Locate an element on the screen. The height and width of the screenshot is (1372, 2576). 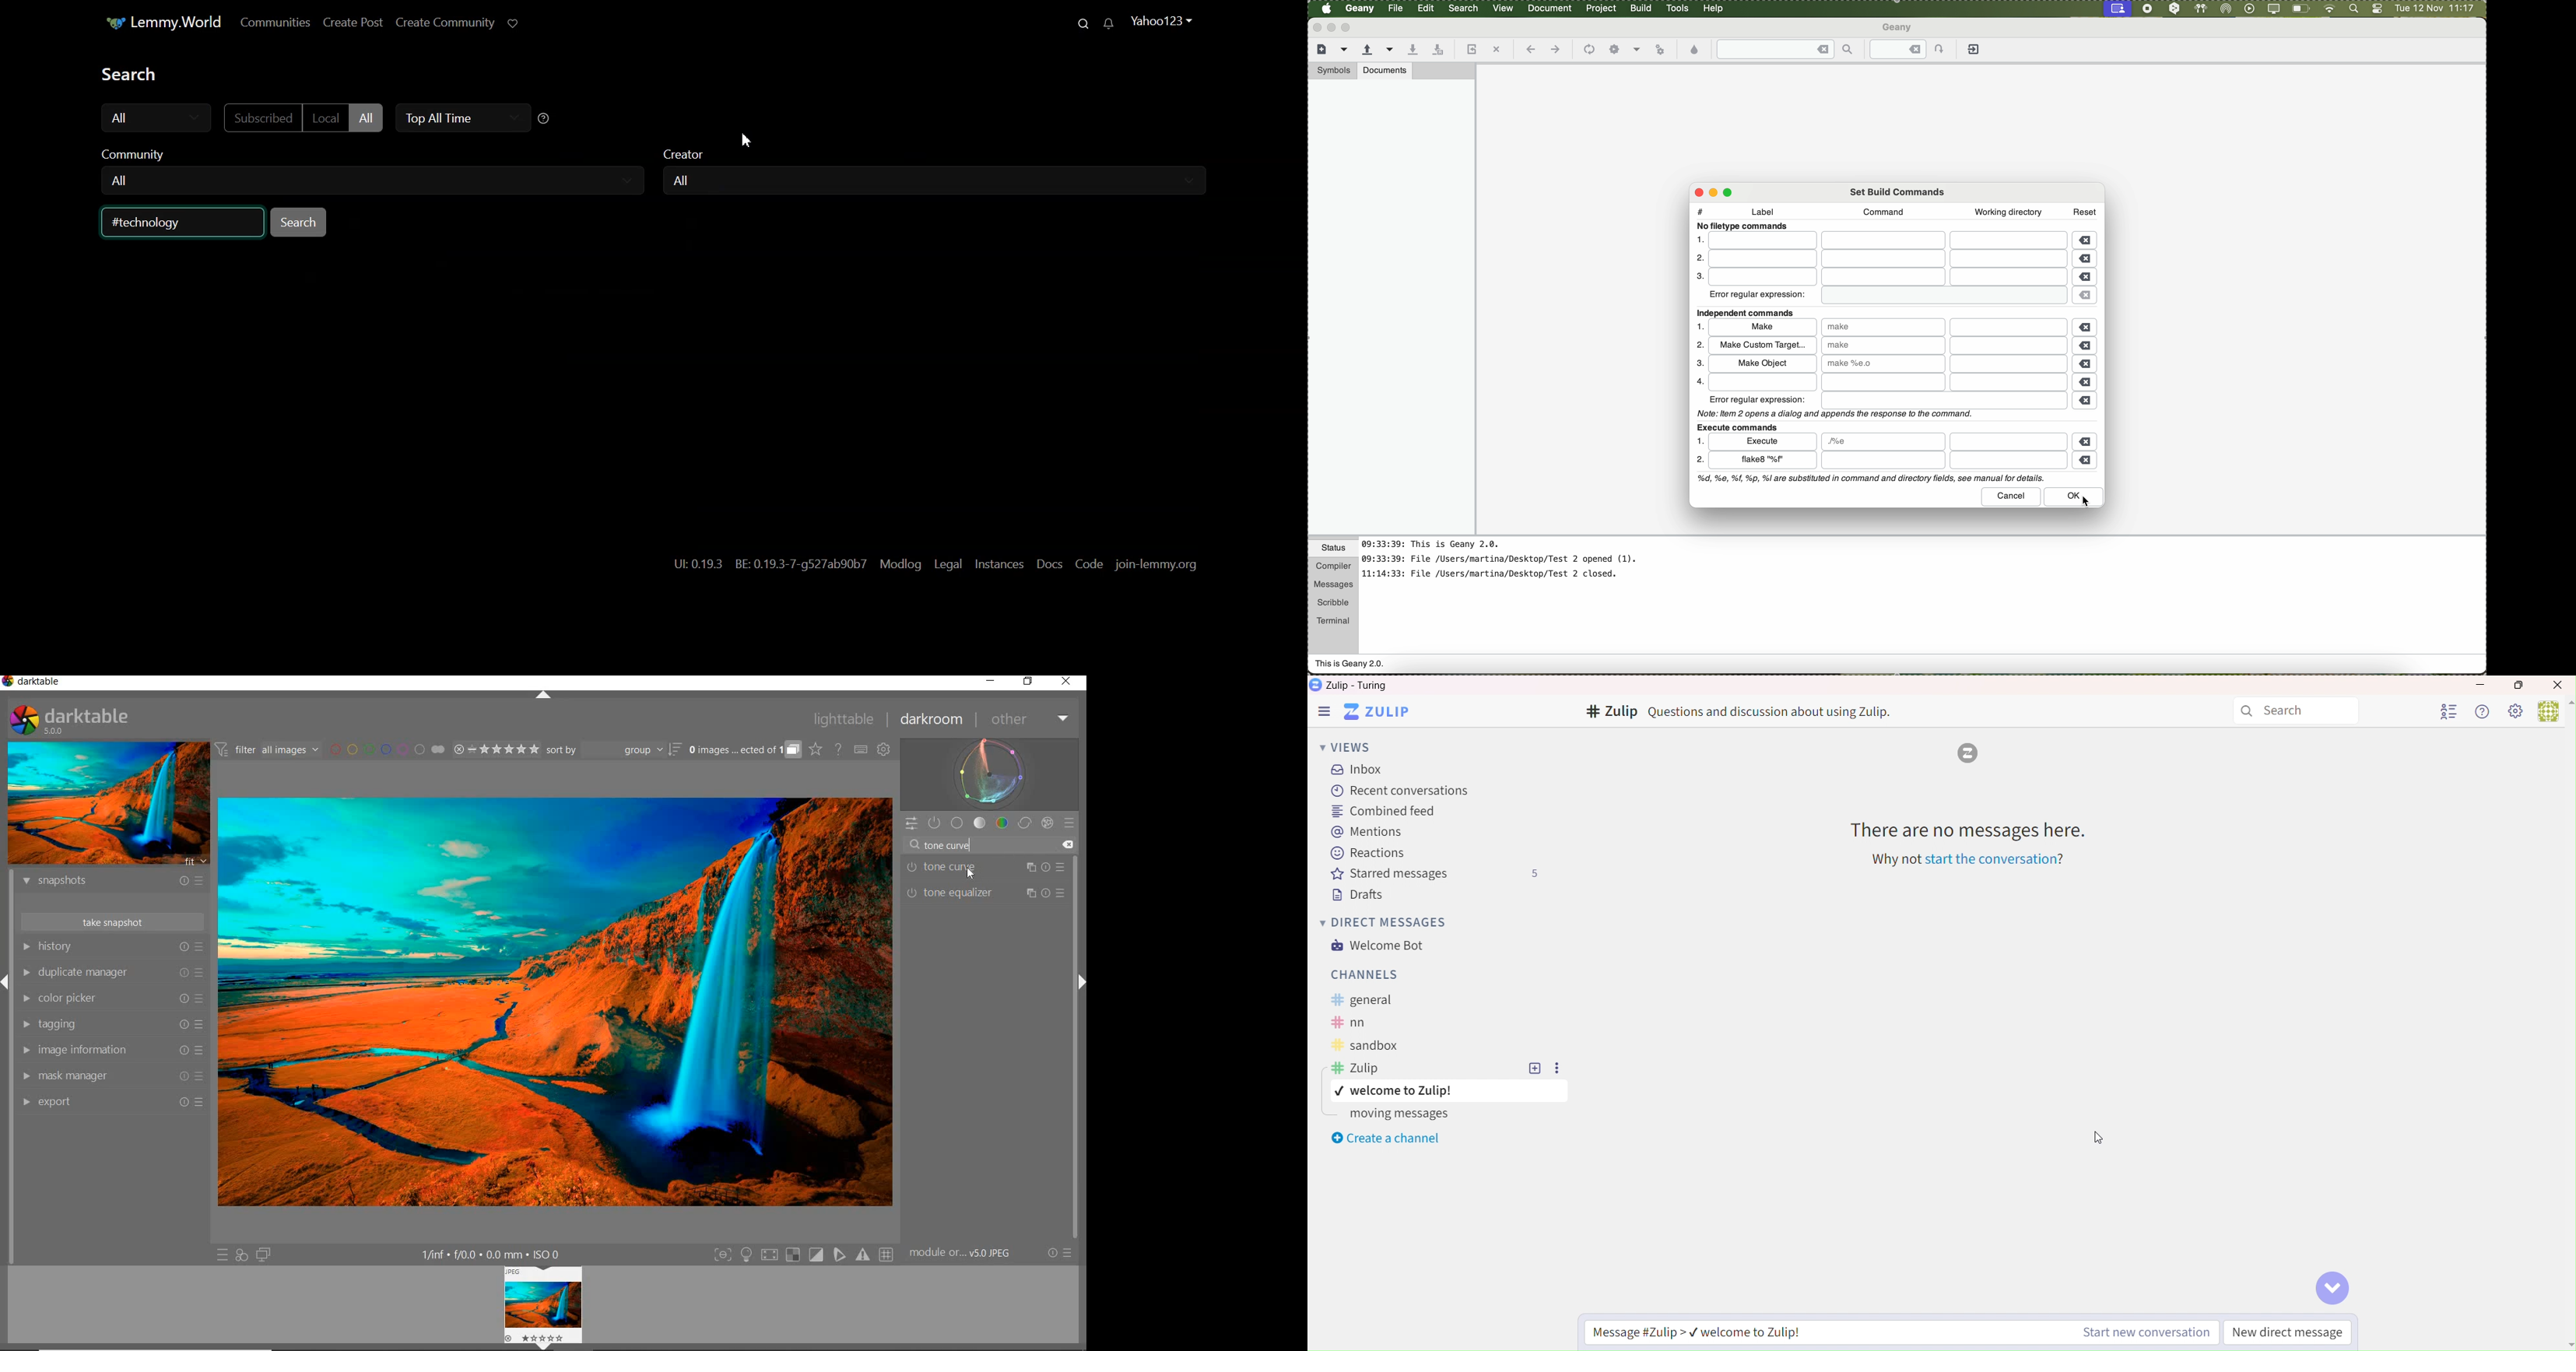
tagging is located at coordinates (112, 1024).